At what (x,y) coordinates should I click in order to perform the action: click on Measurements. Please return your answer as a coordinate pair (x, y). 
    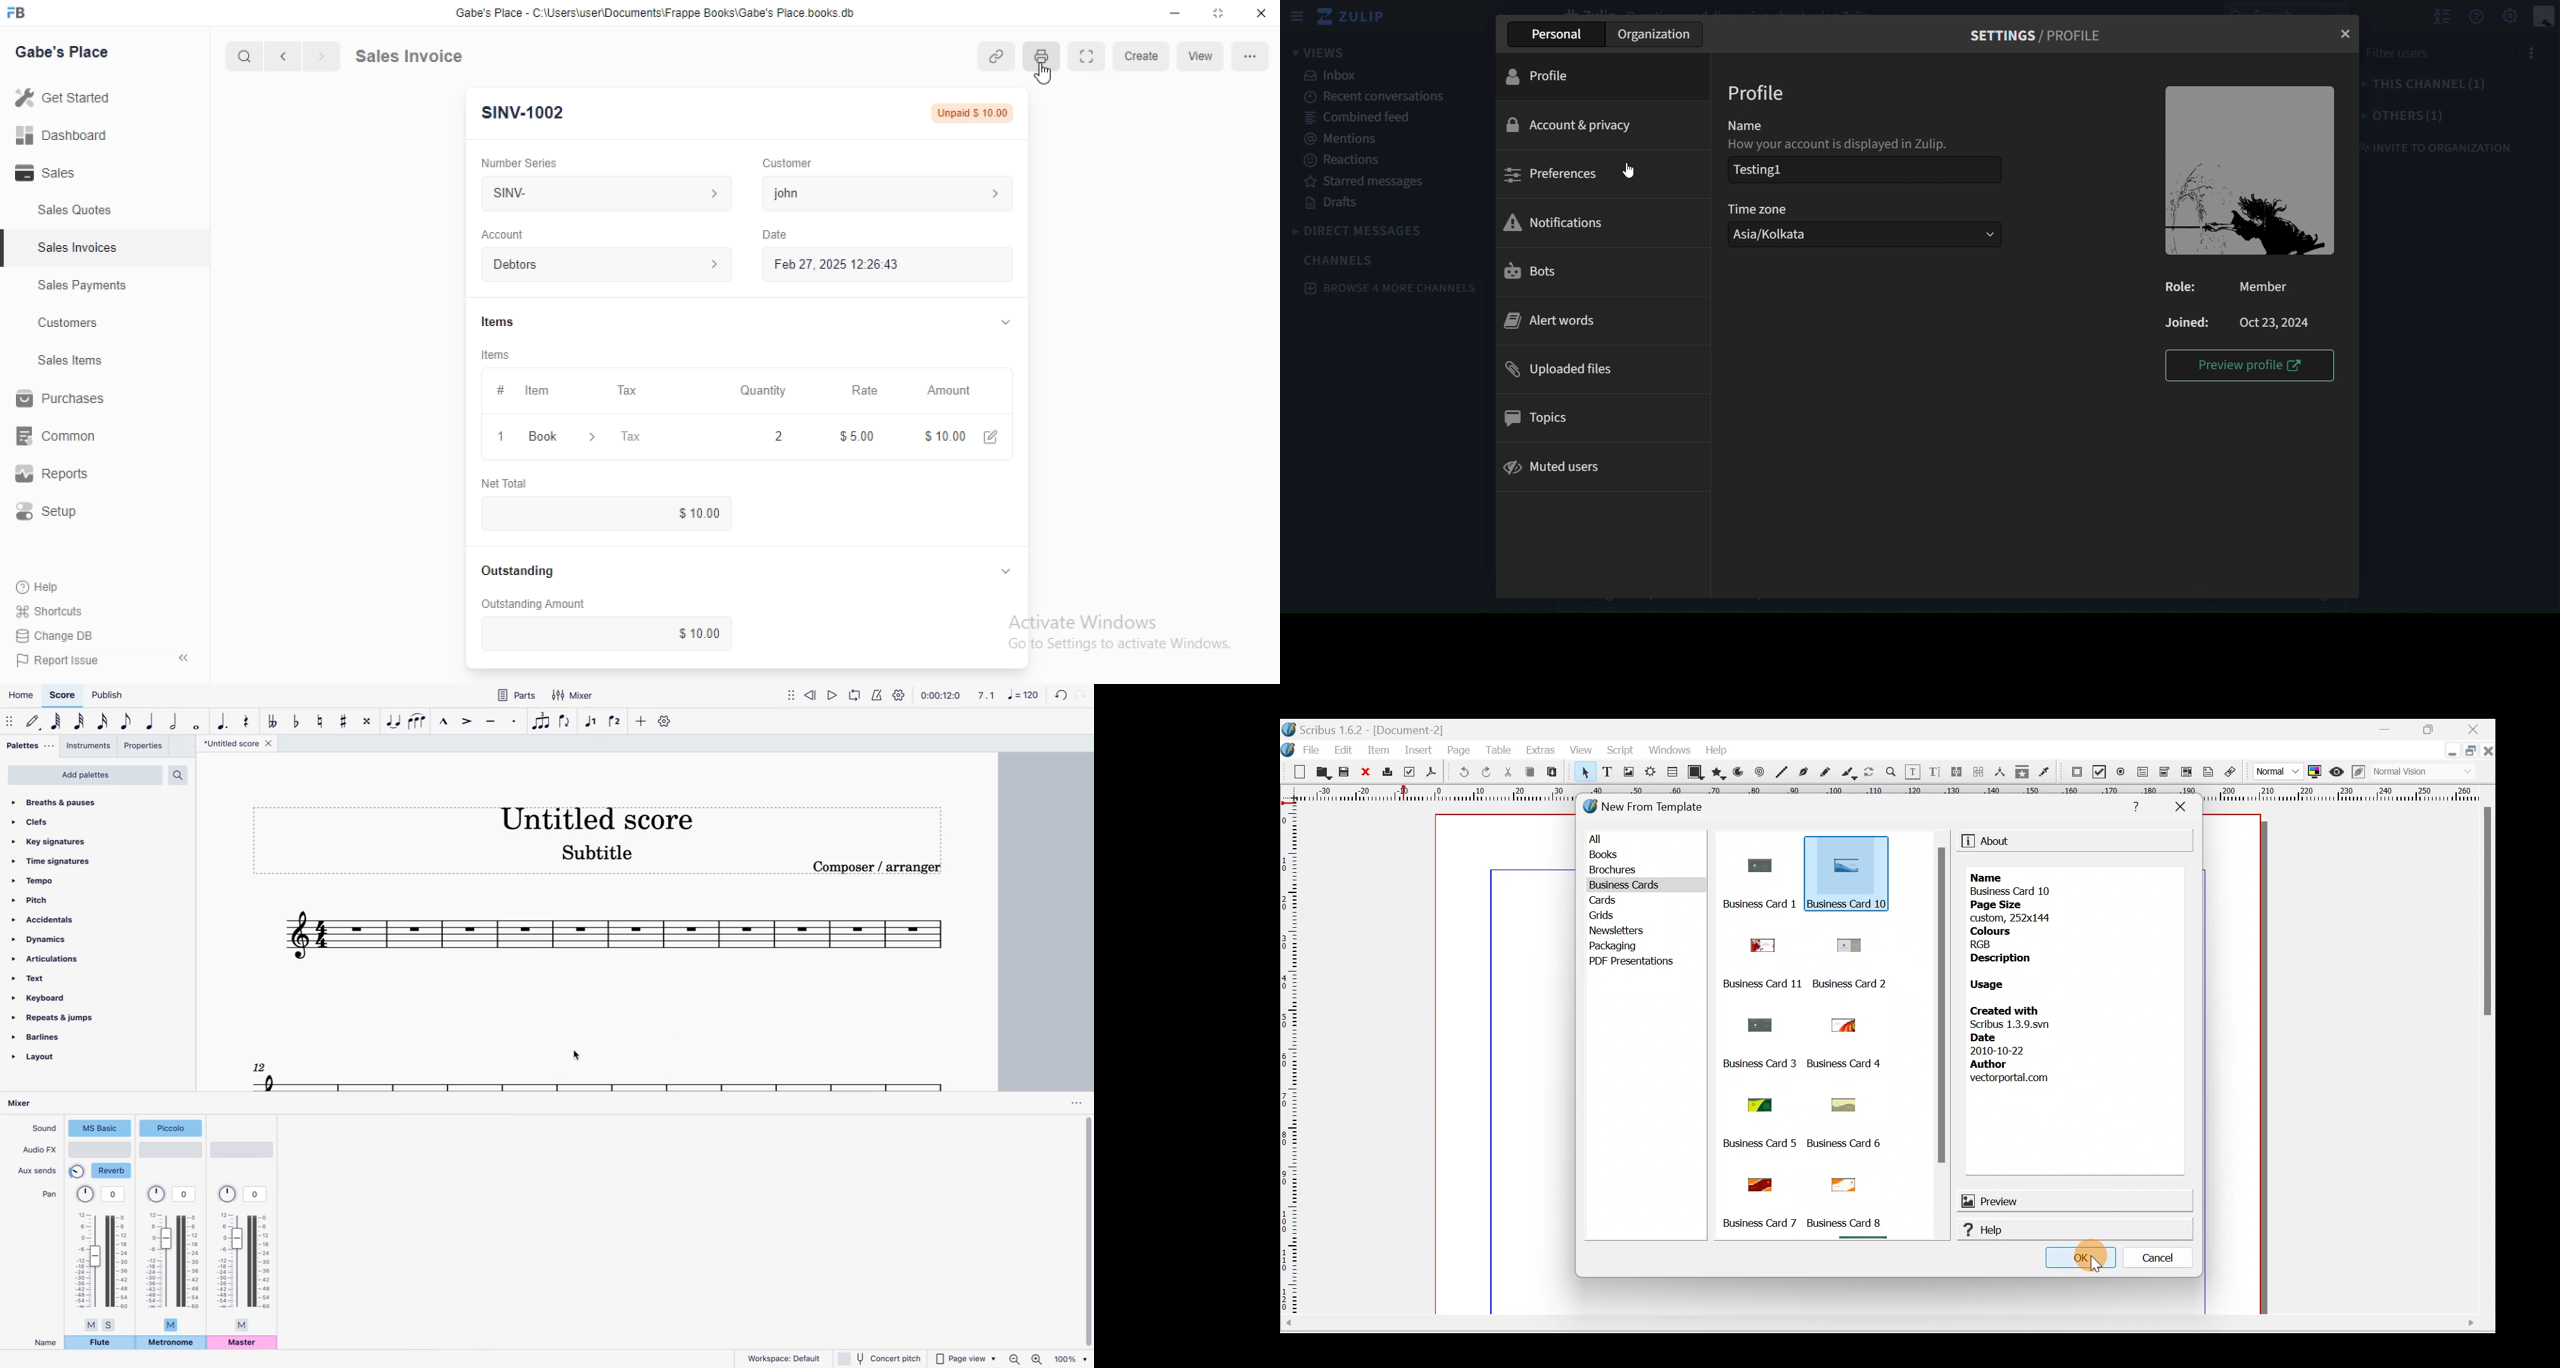
    Looking at the image, I should click on (2001, 772).